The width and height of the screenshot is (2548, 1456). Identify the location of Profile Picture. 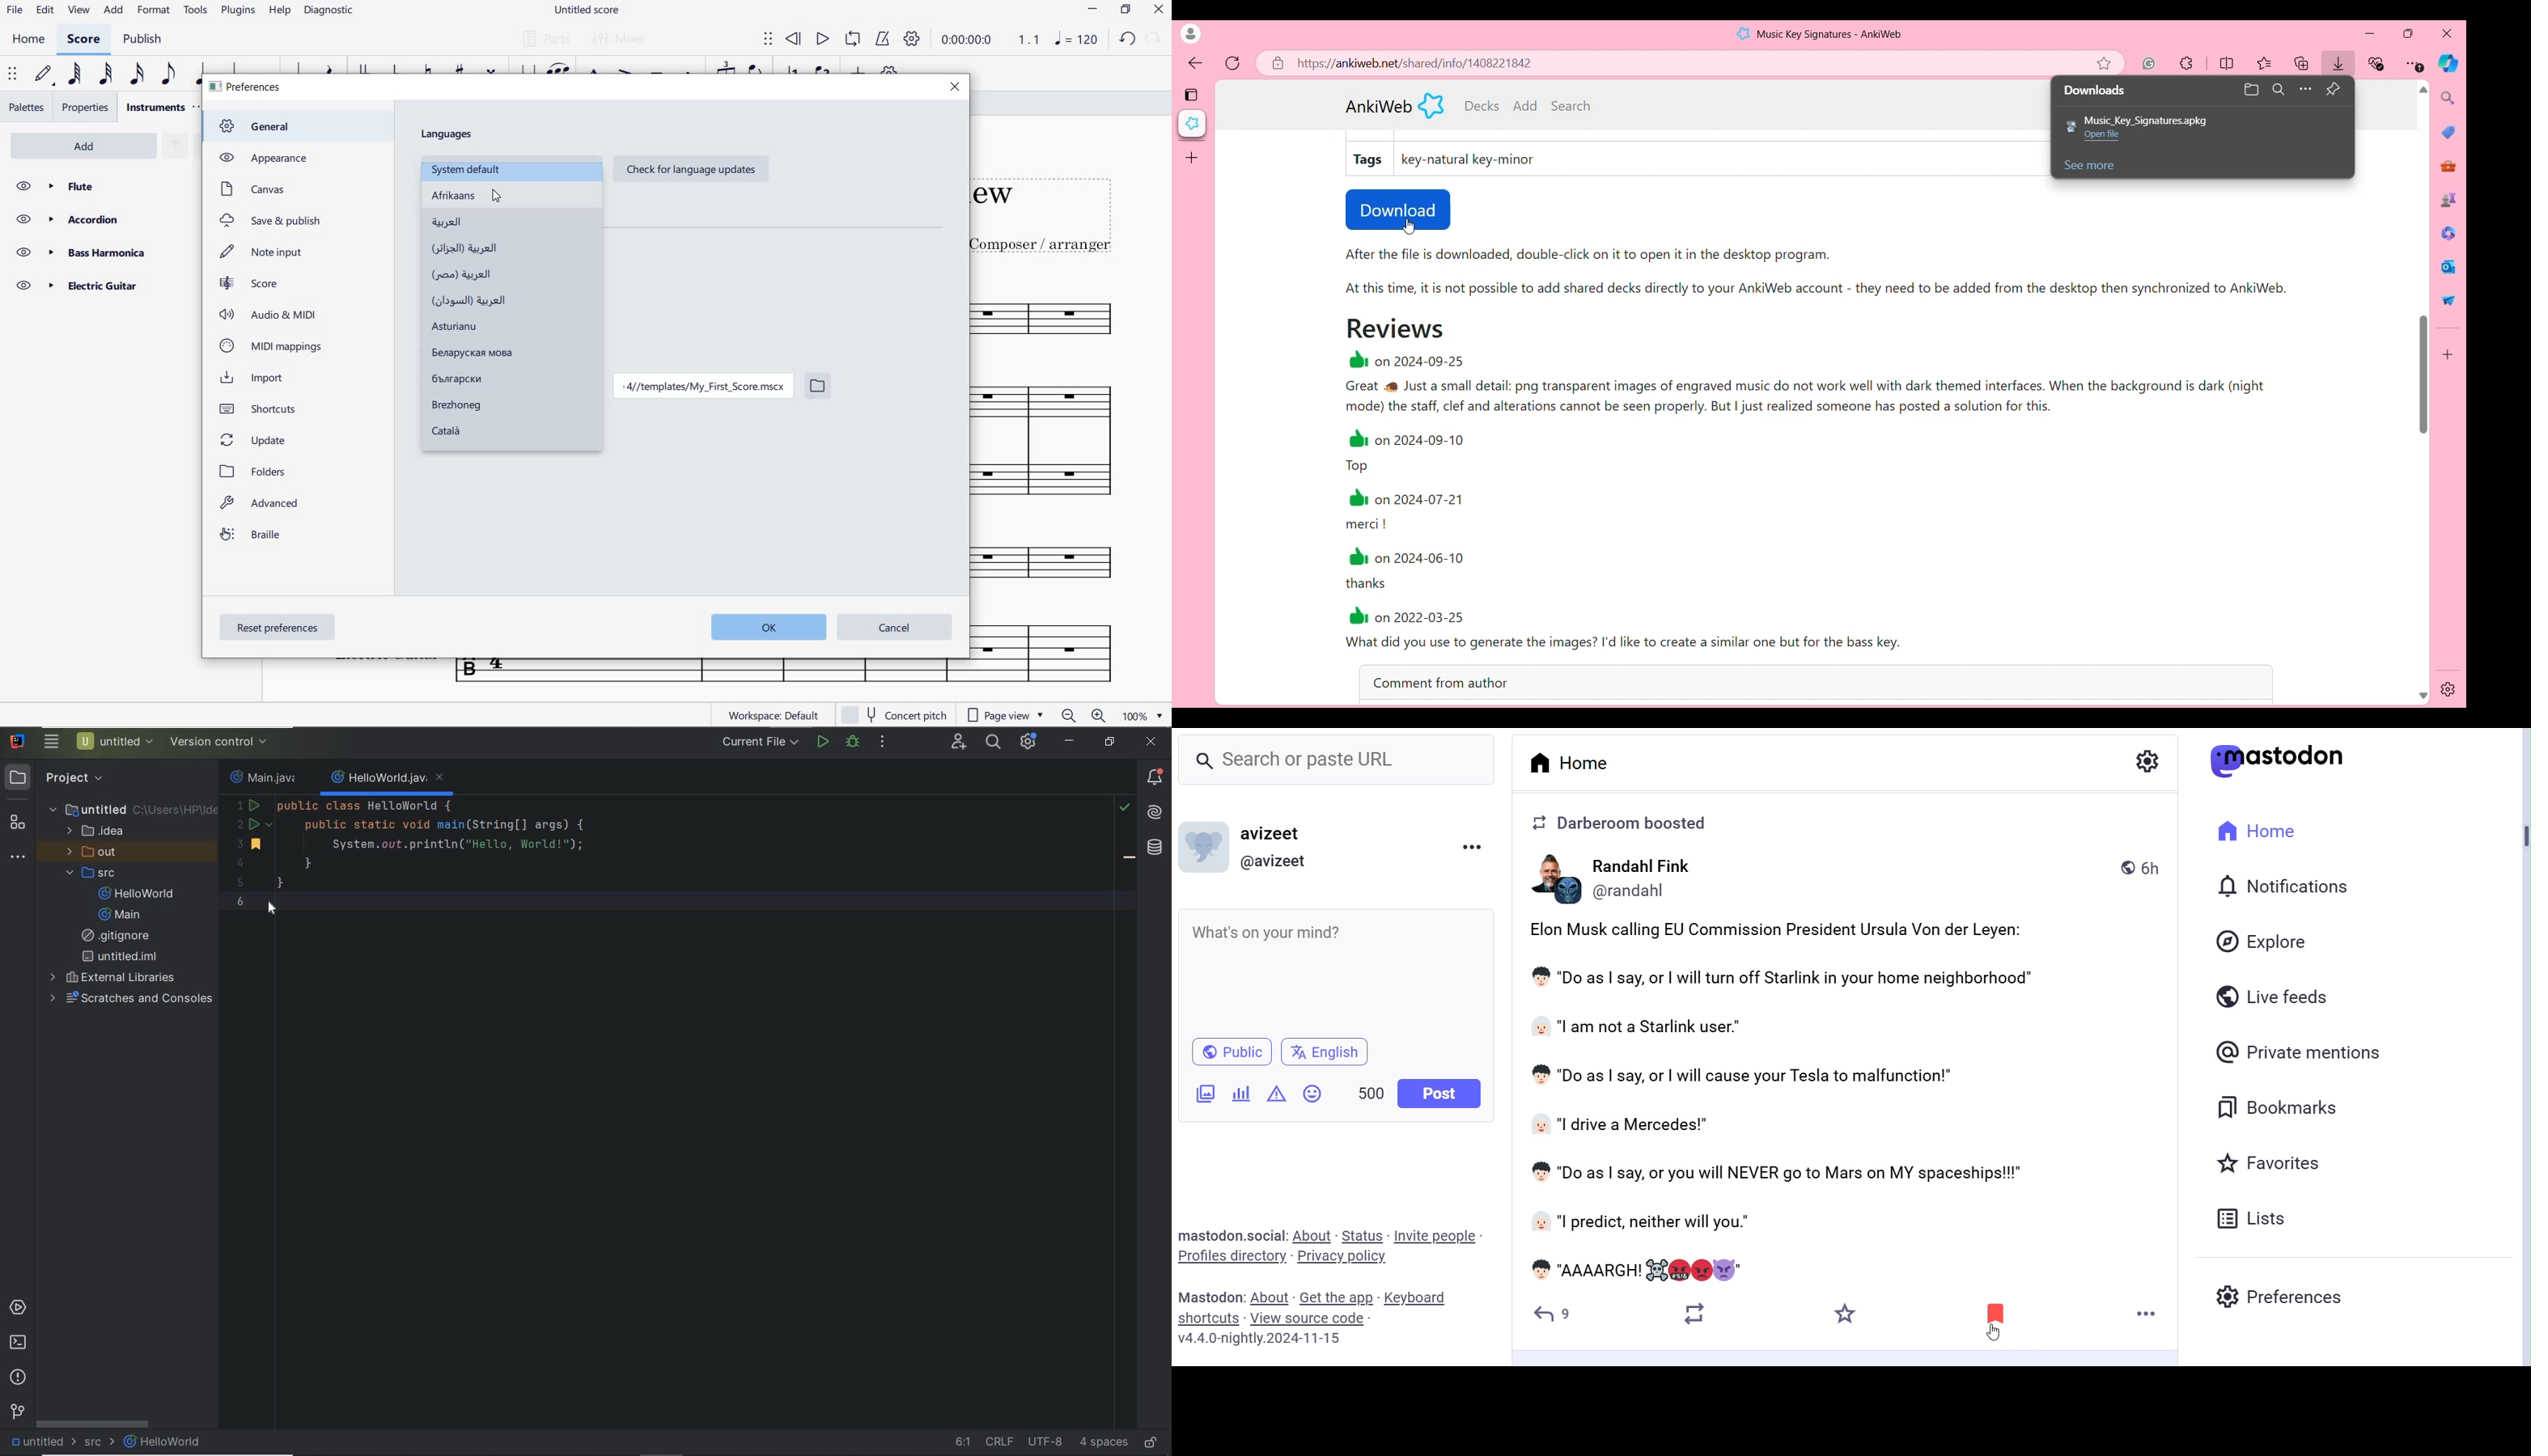
(1201, 847).